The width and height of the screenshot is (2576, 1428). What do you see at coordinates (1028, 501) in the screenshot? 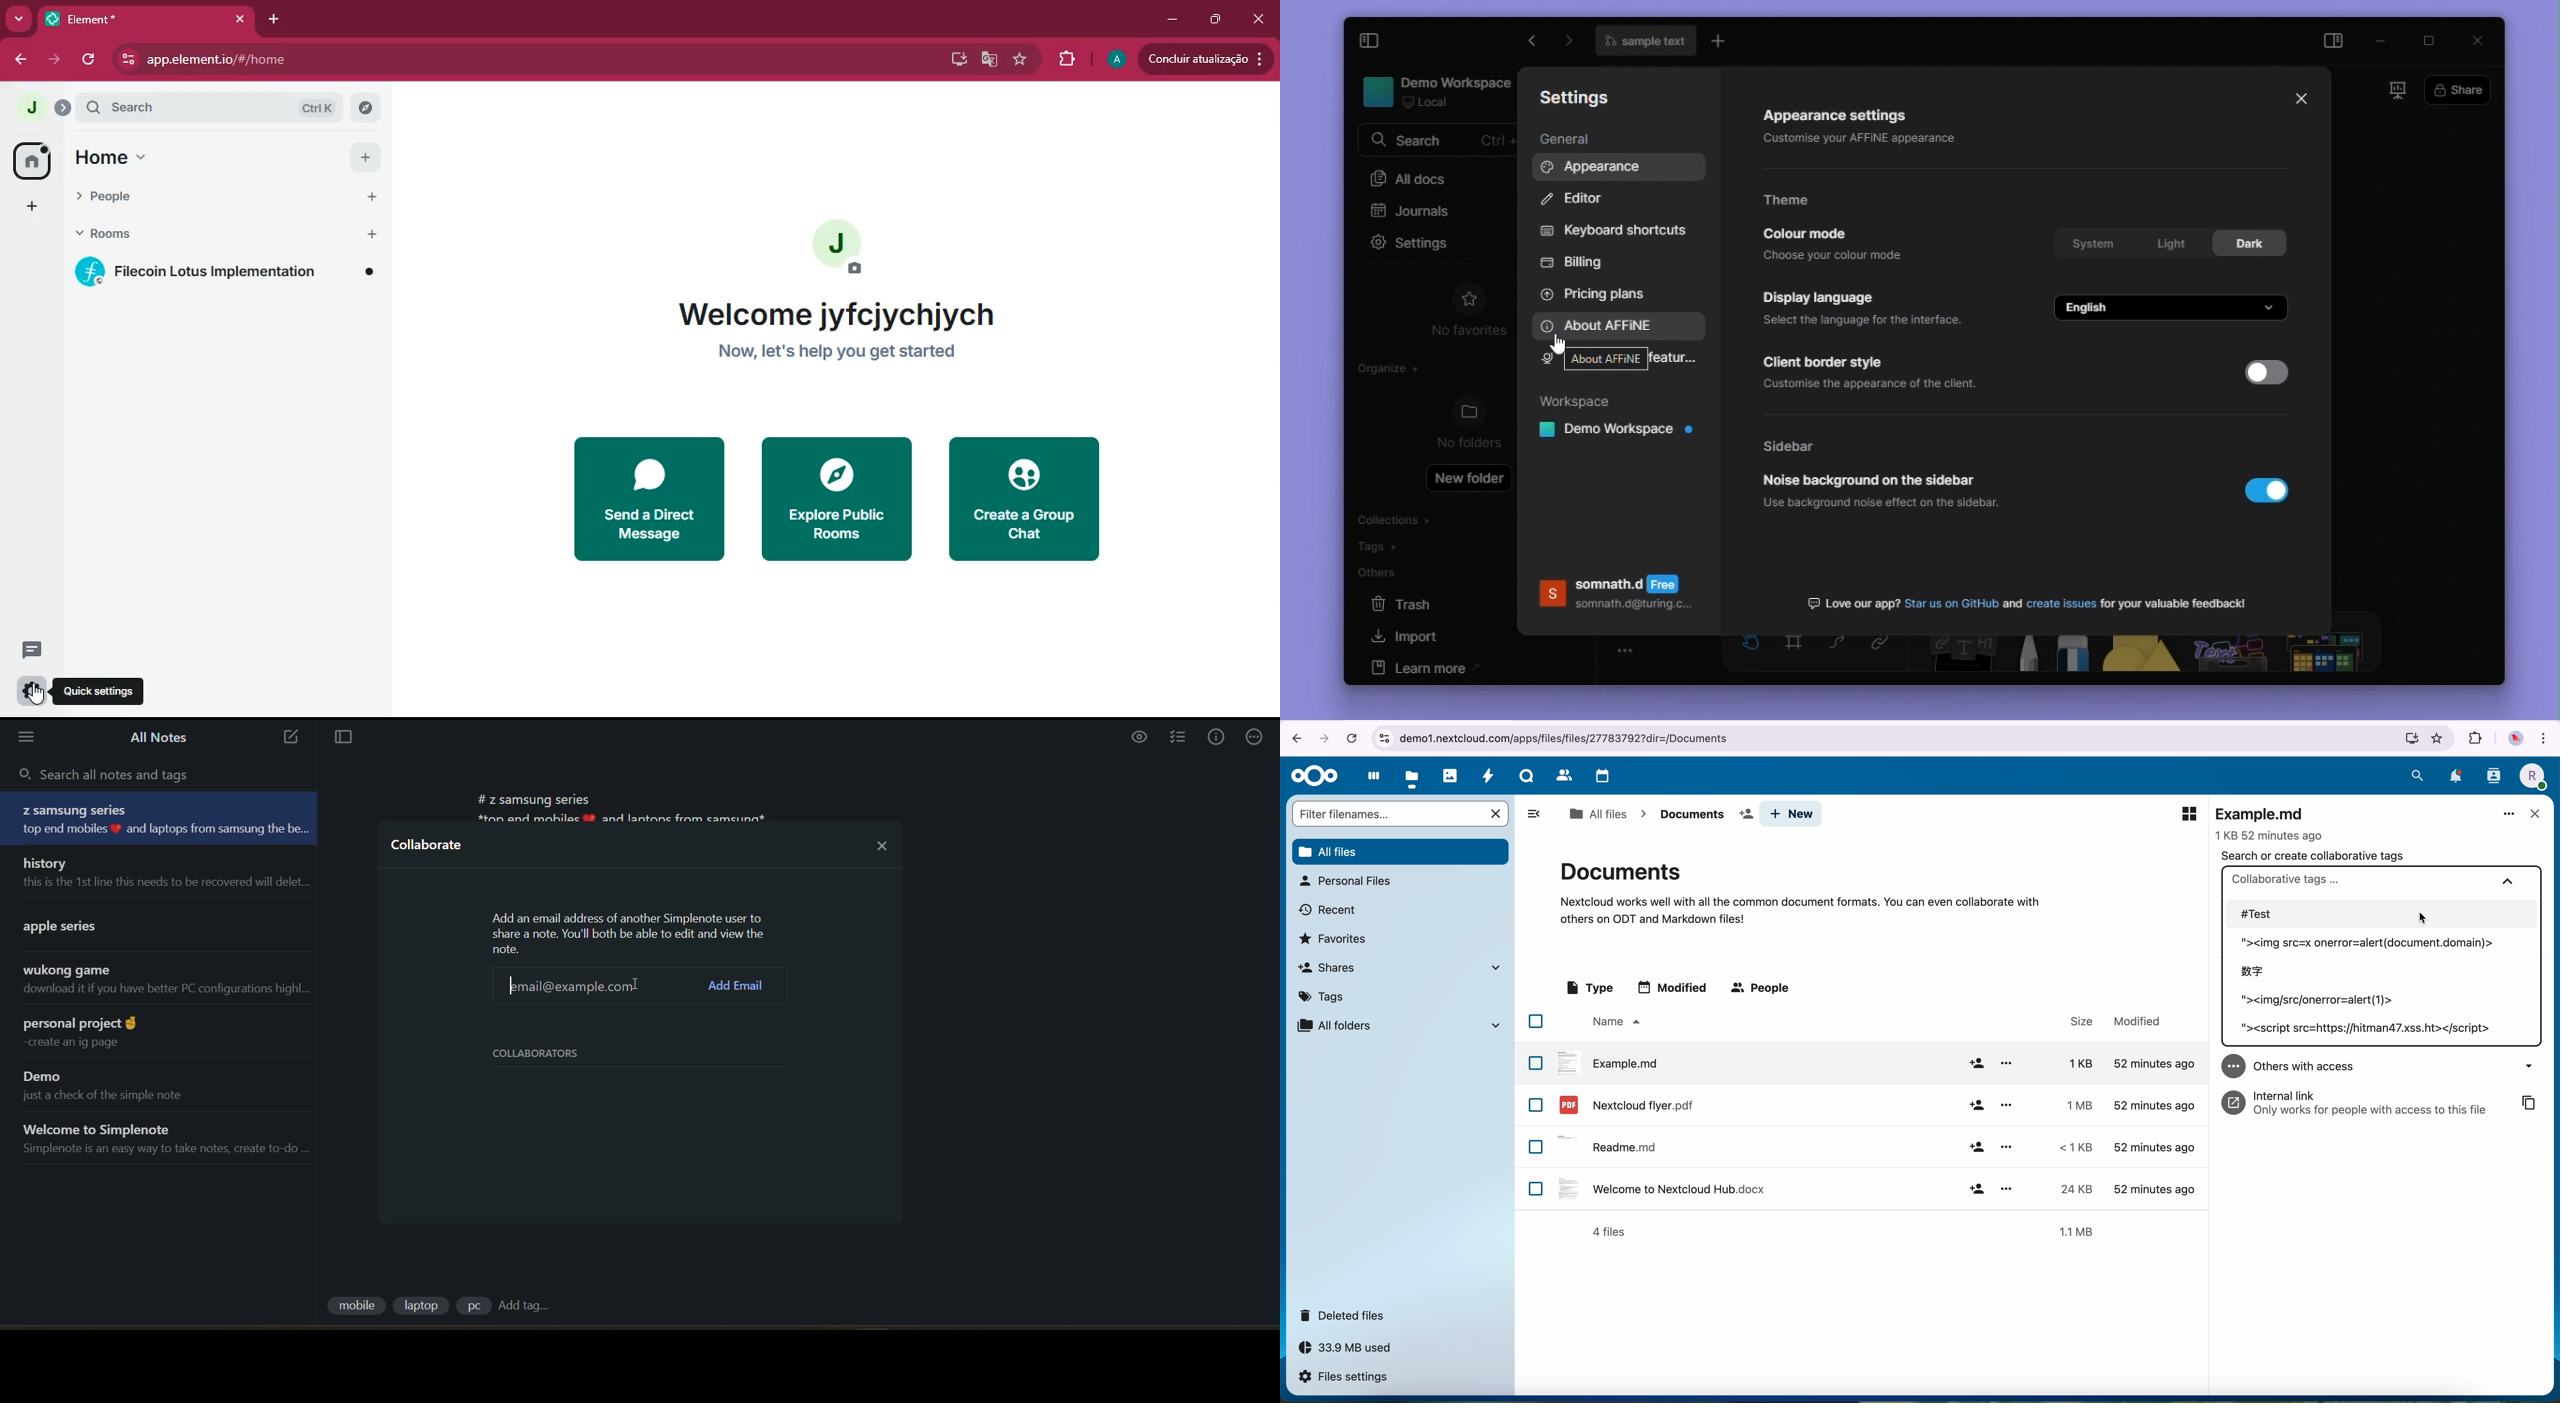
I see `create a group chat` at bounding box center [1028, 501].